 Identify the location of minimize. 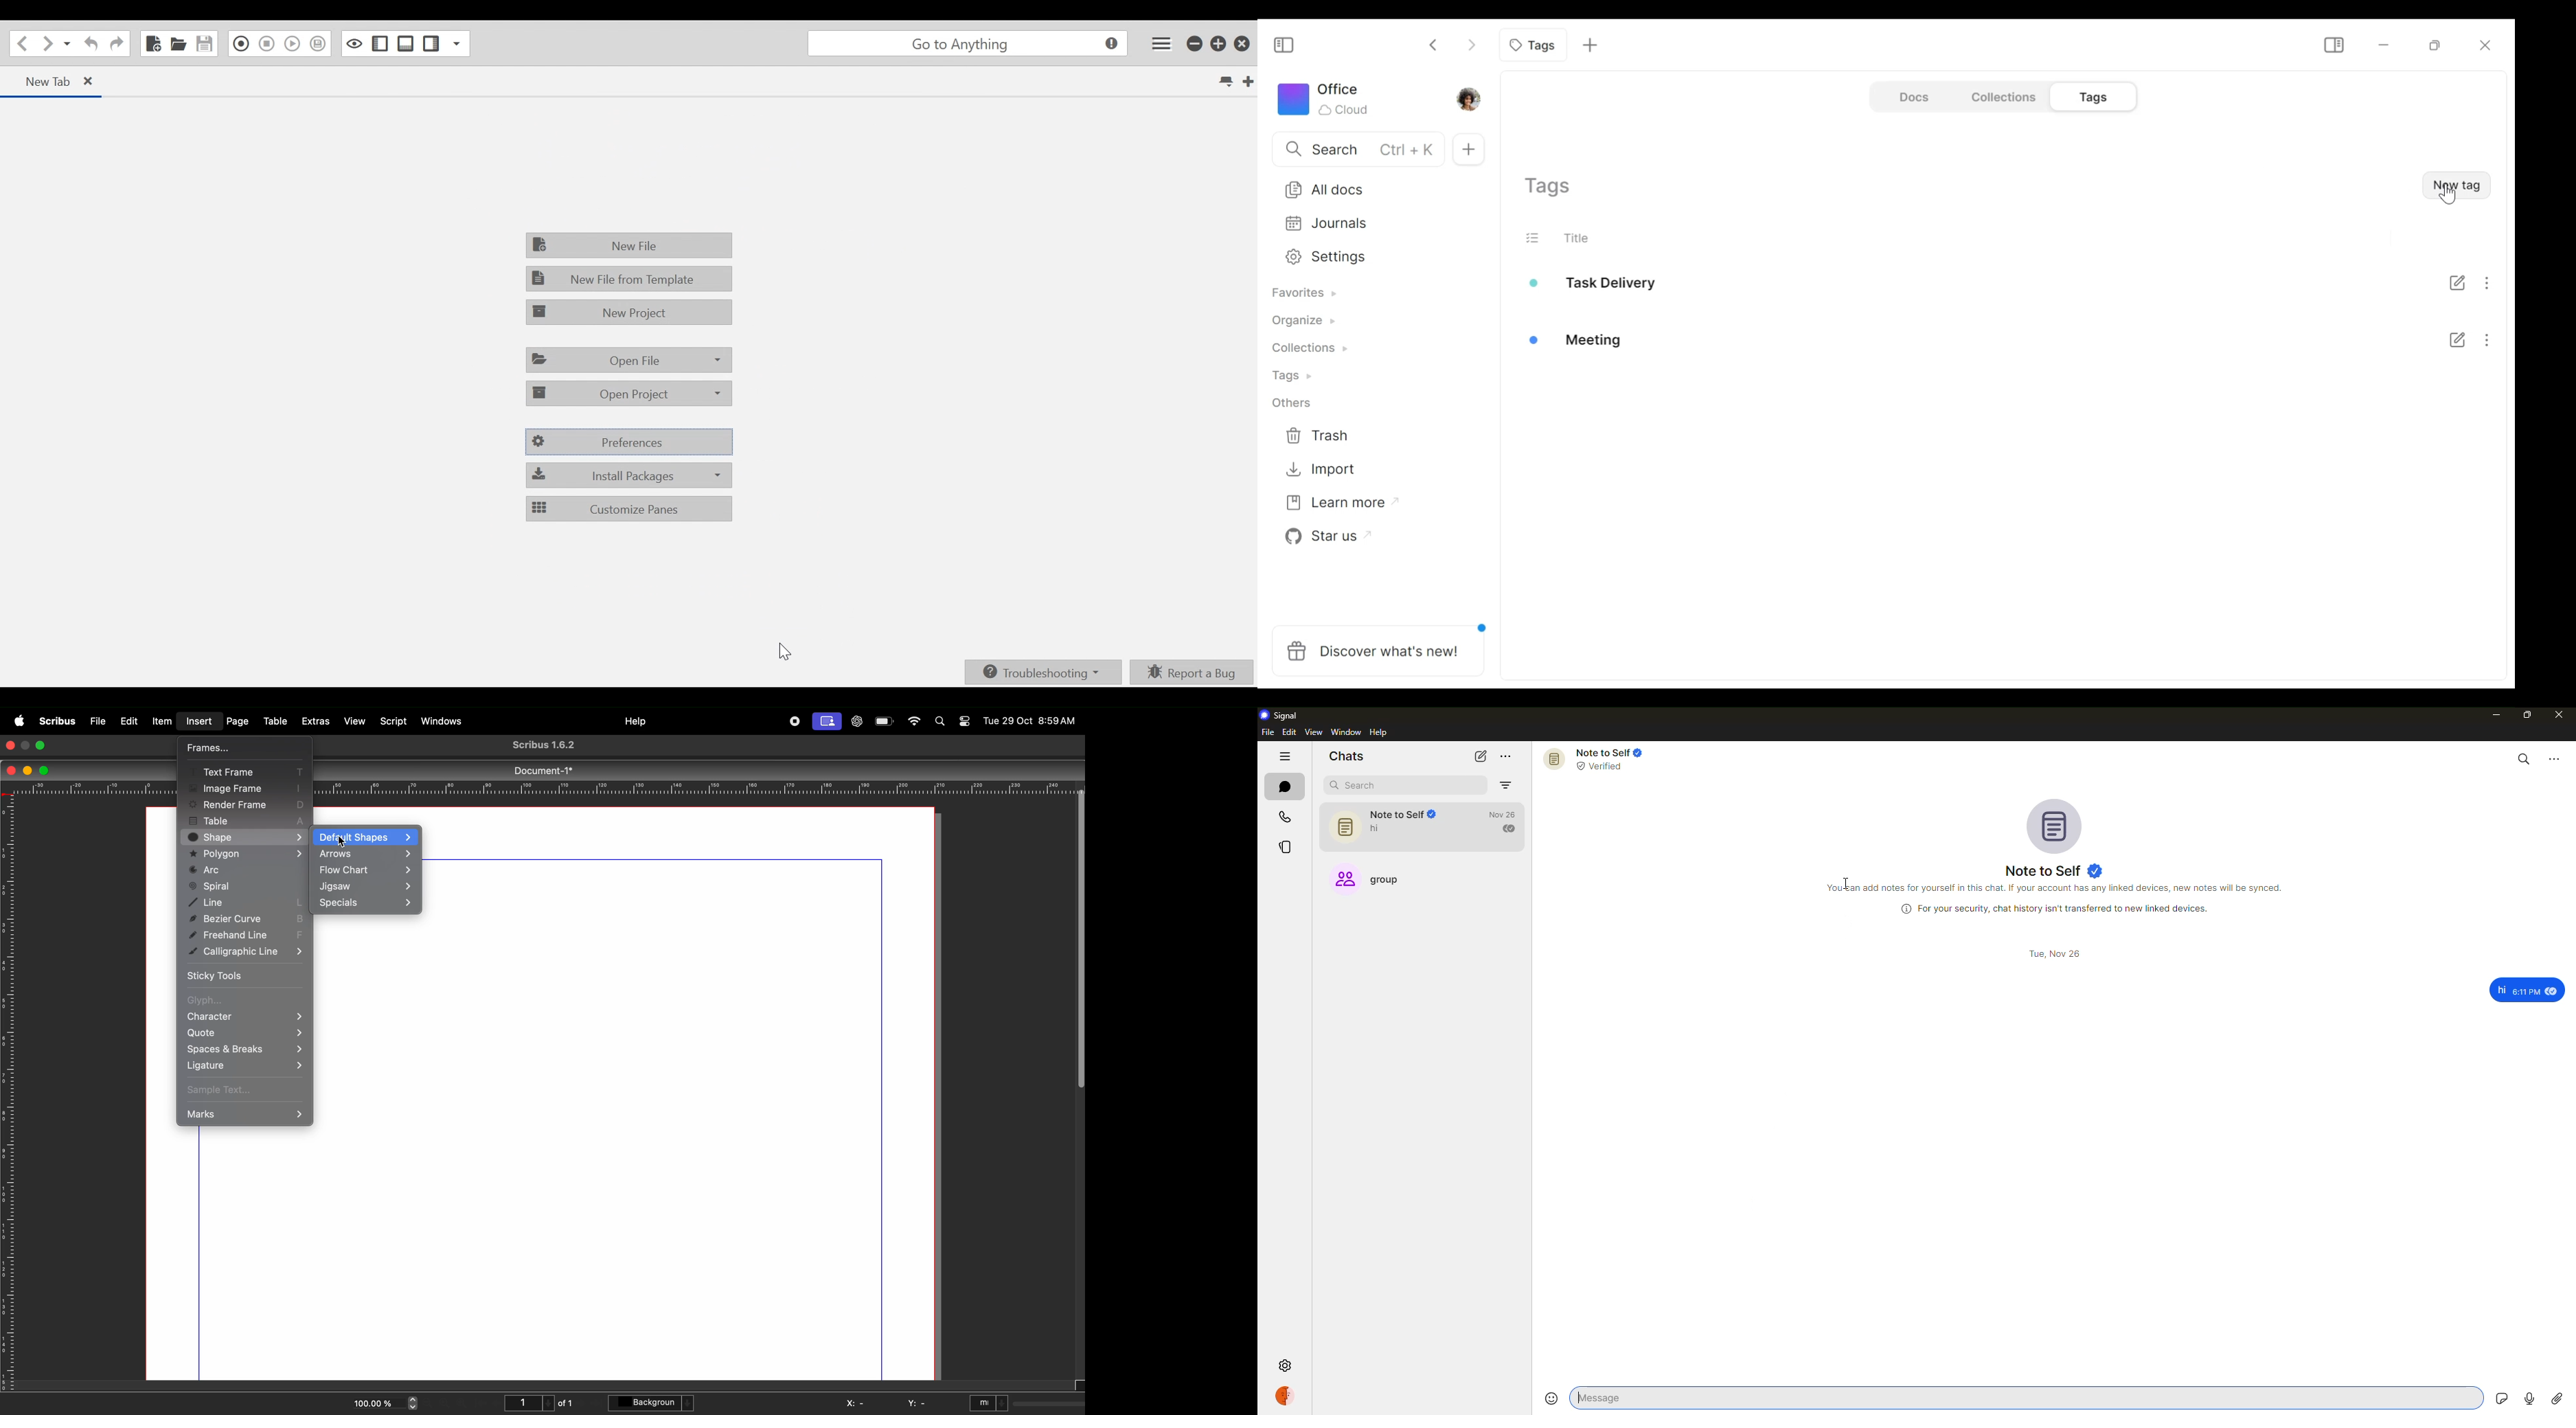
(2492, 715).